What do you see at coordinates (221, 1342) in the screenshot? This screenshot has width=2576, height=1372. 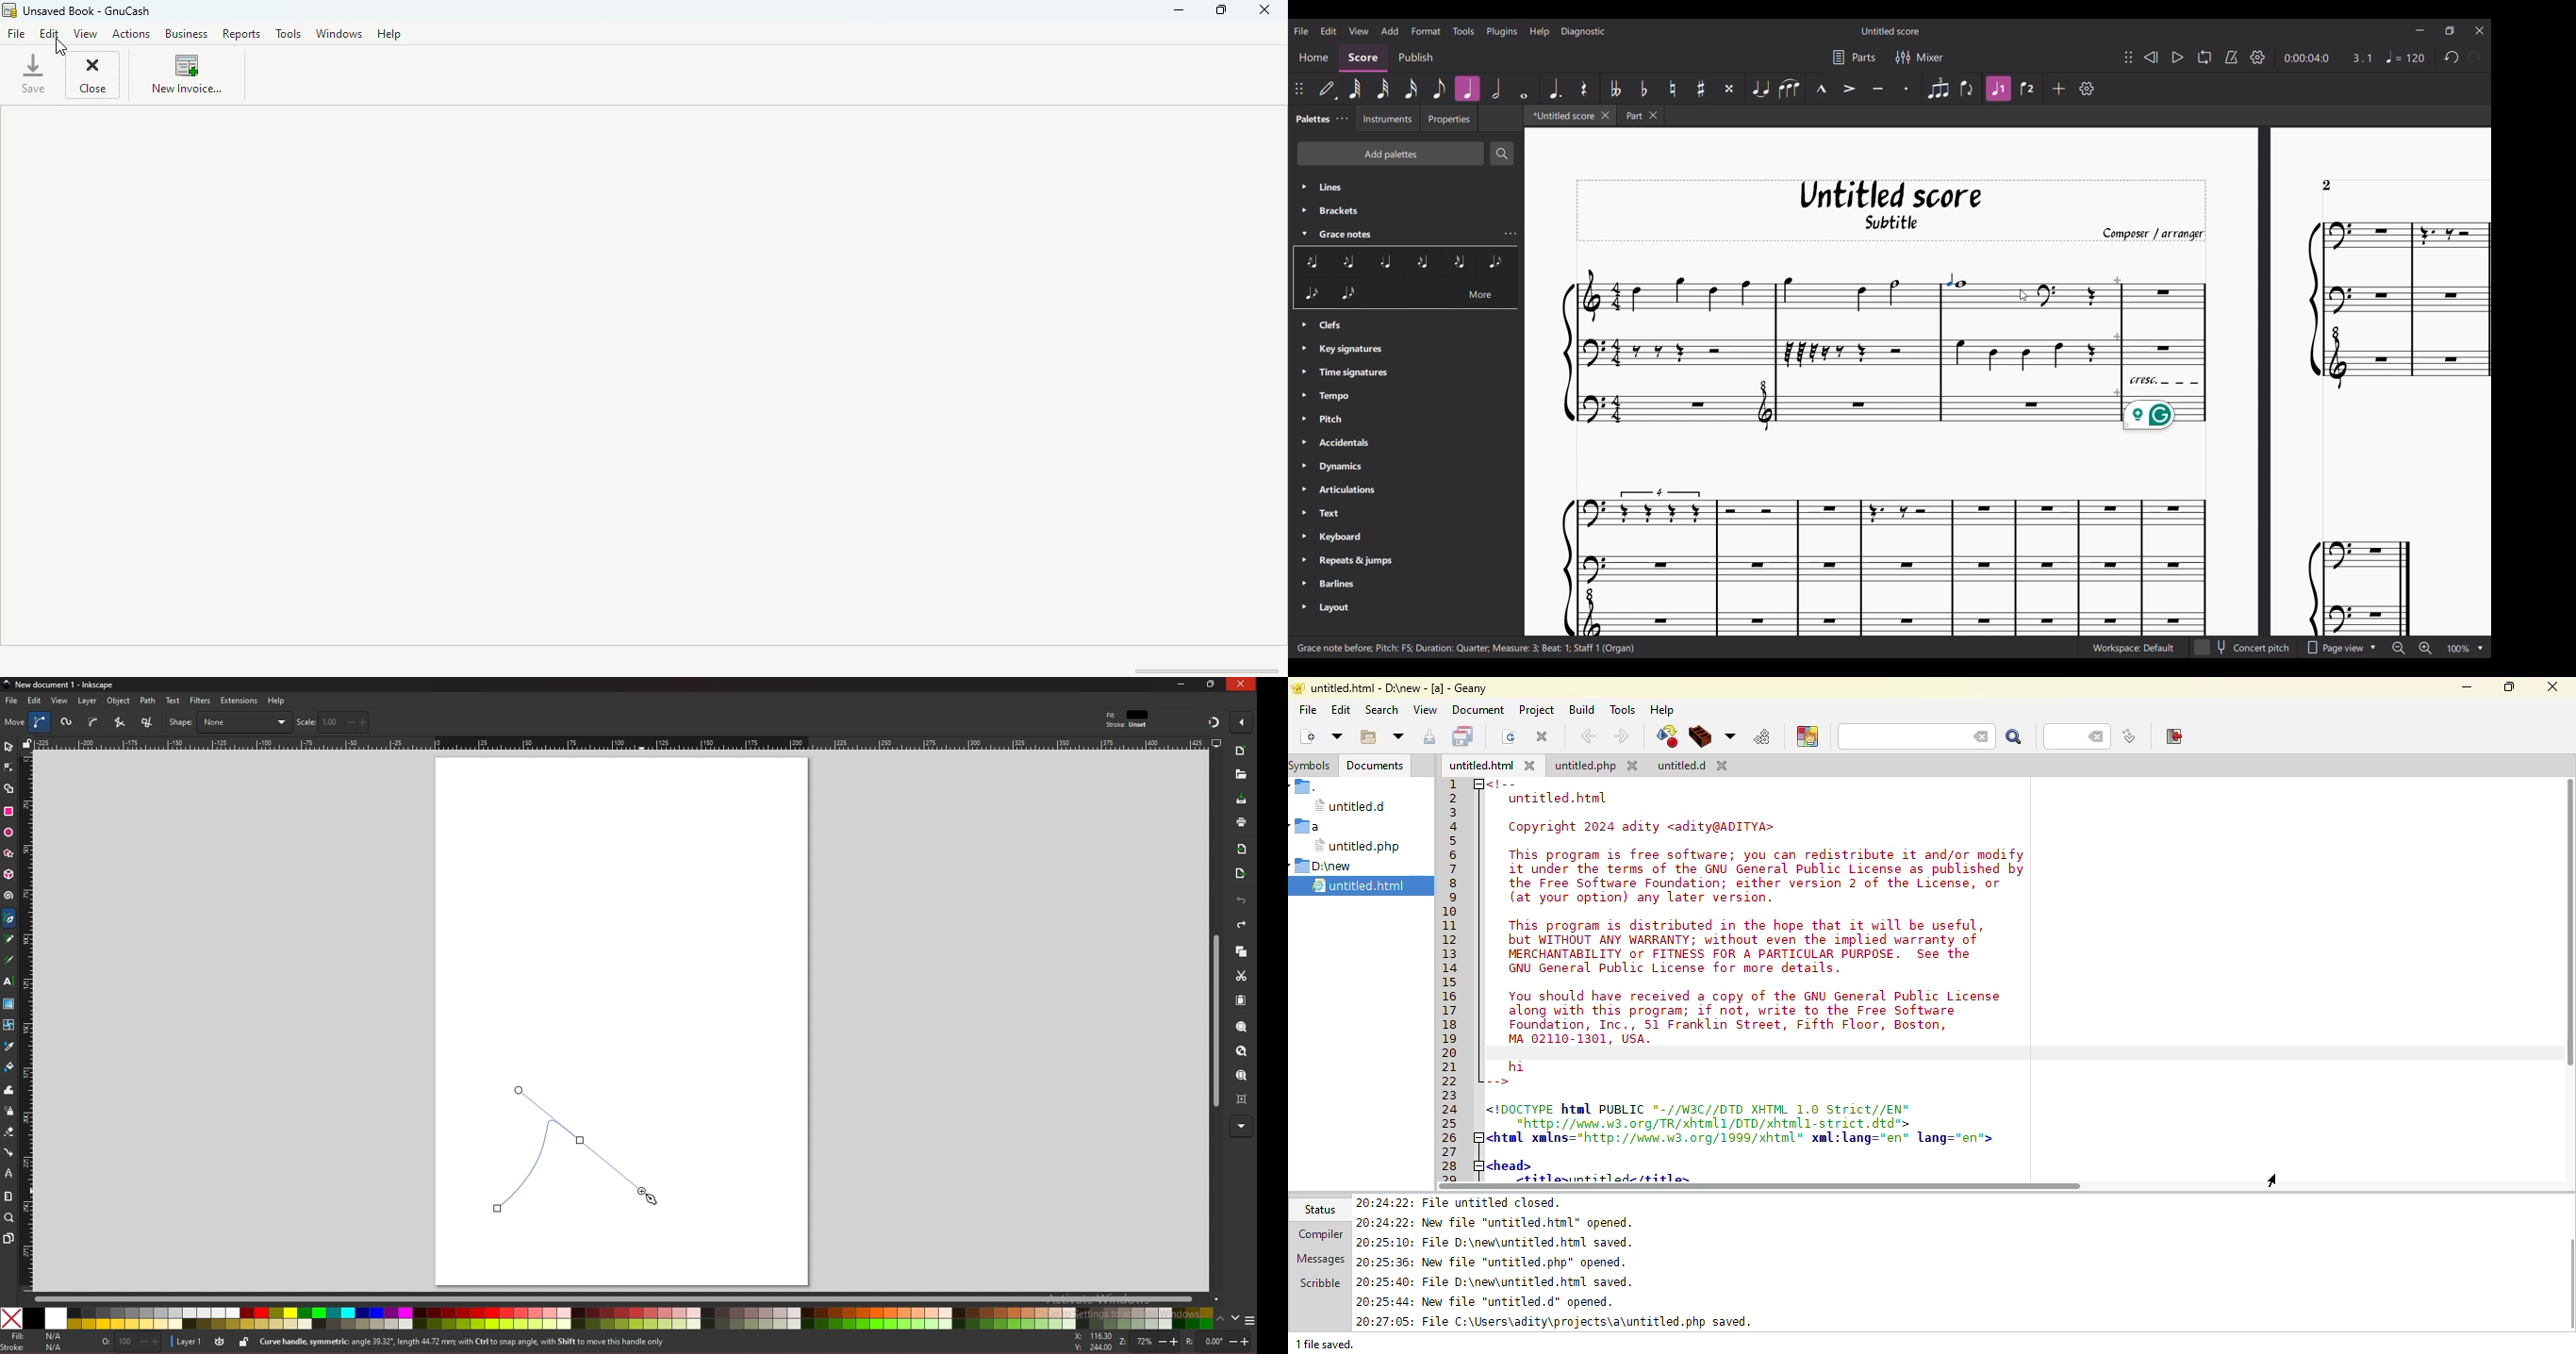 I see `toggle visibility` at bounding box center [221, 1342].